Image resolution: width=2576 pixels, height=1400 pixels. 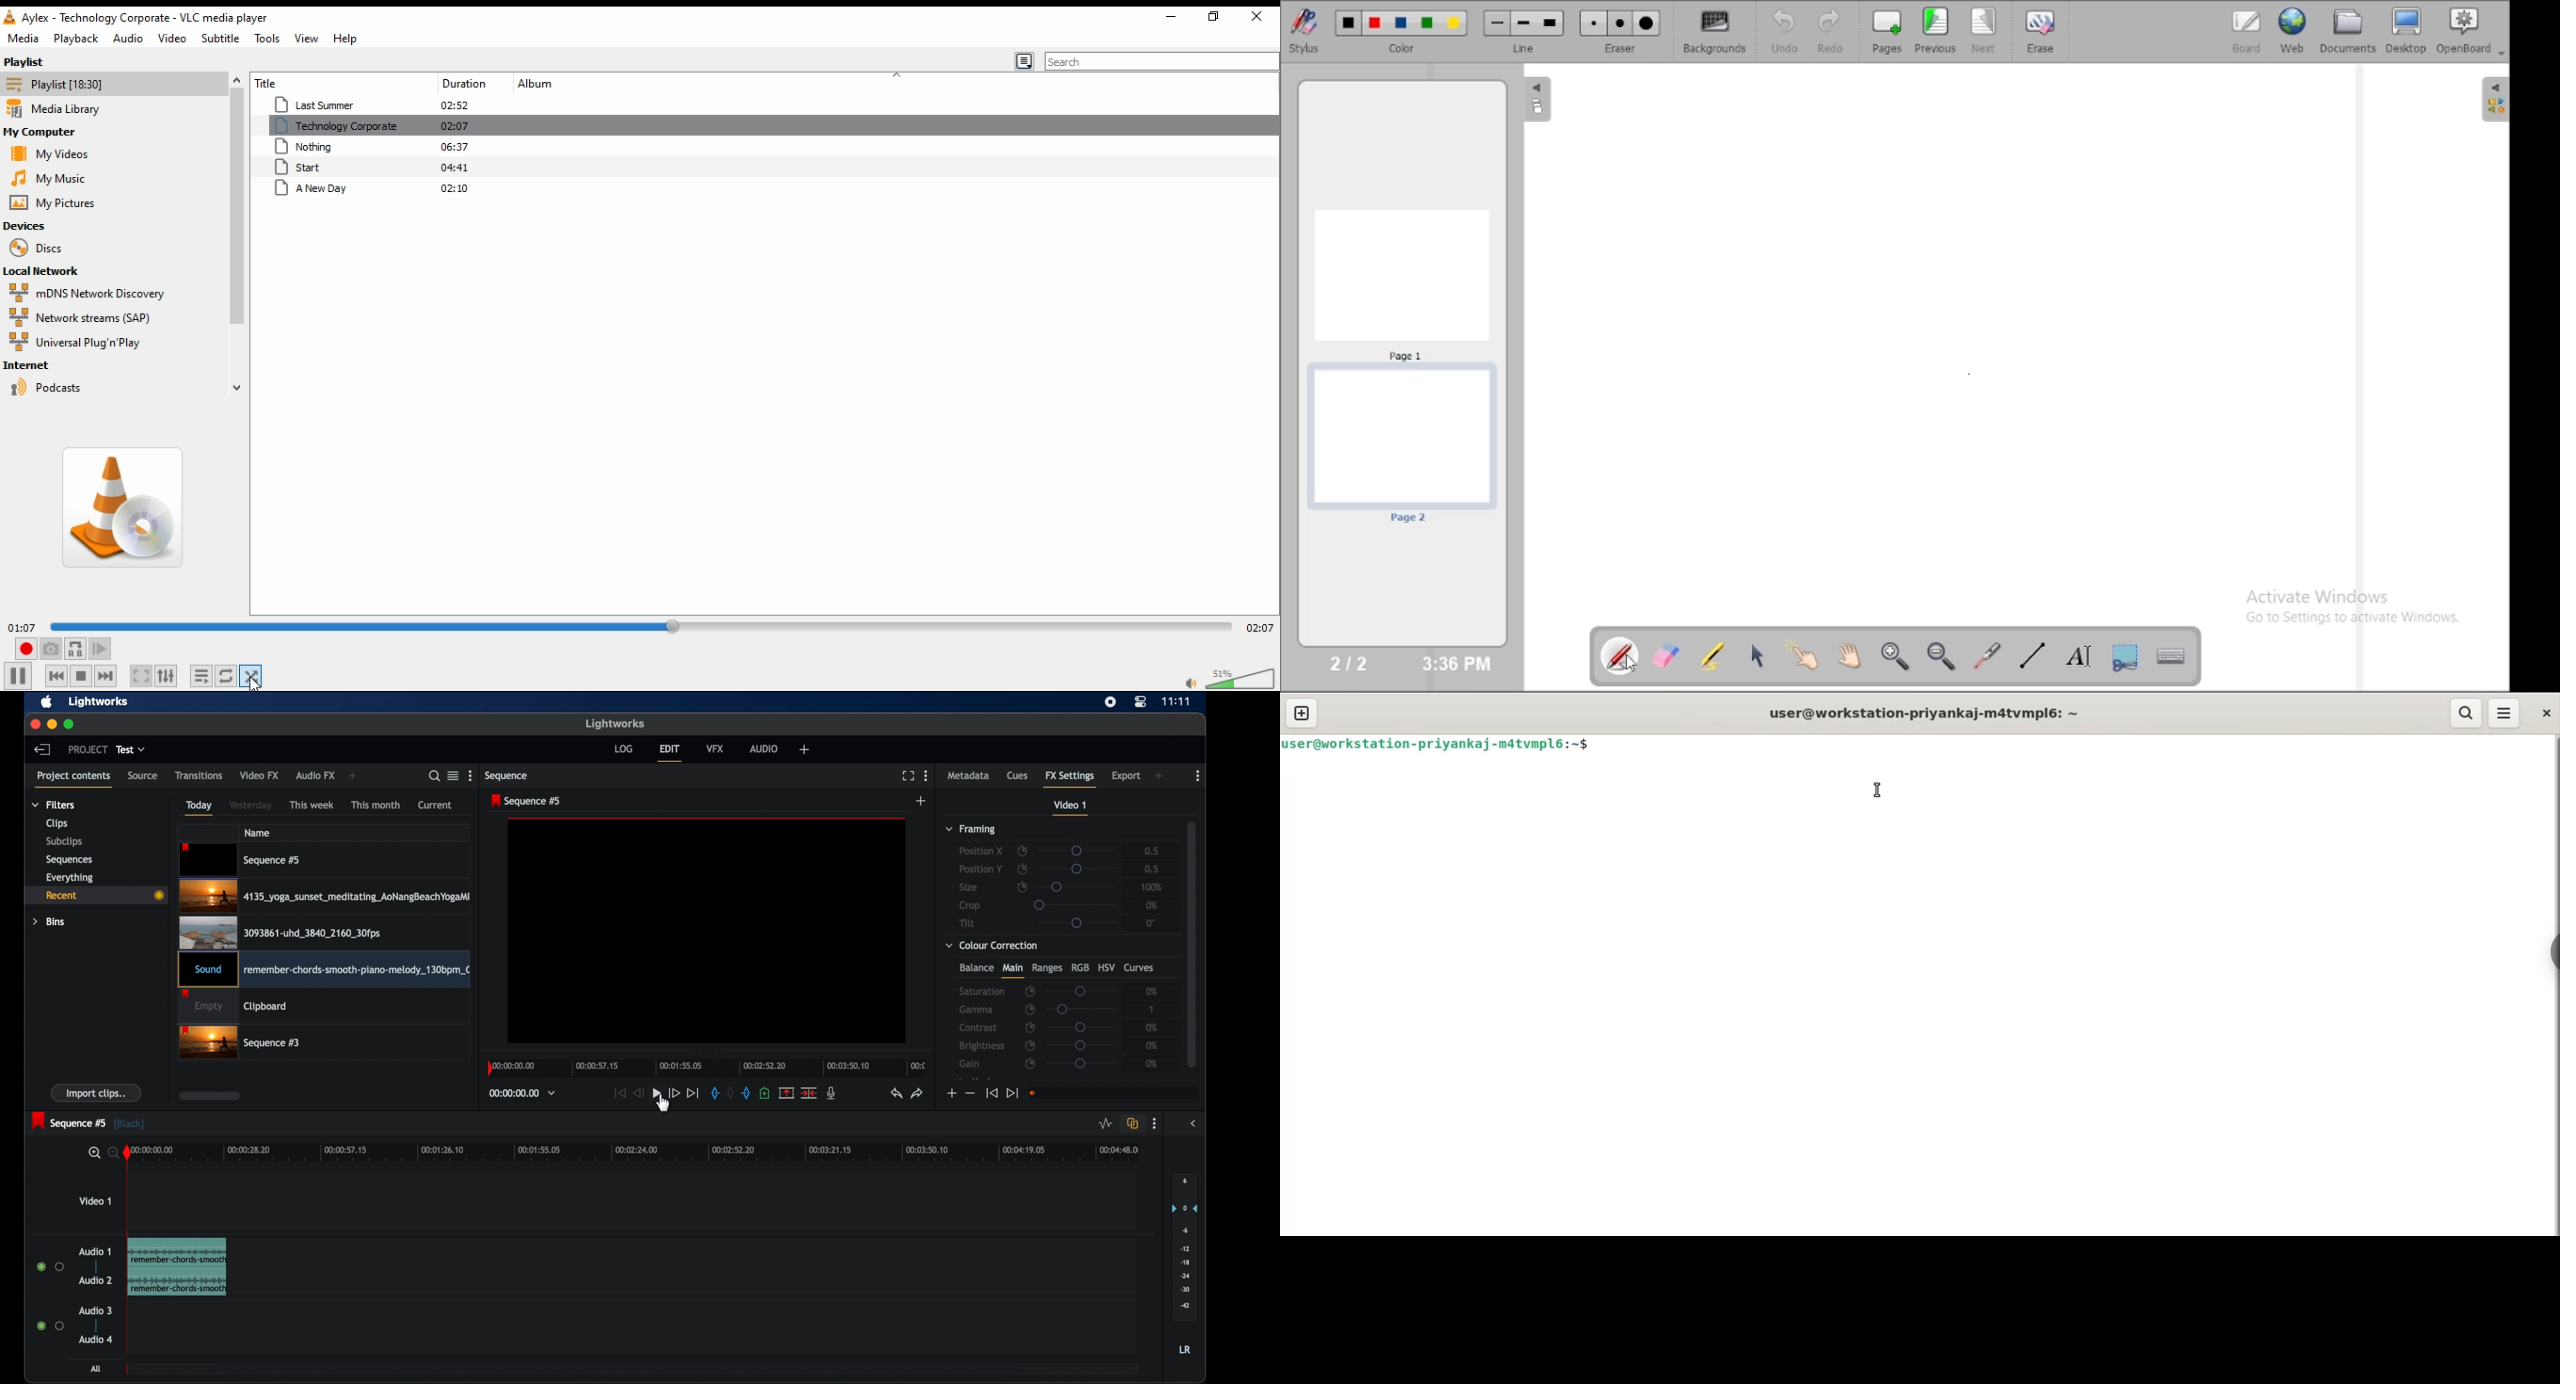 What do you see at coordinates (1987, 655) in the screenshot?
I see `virtual laser pointer` at bounding box center [1987, 655].